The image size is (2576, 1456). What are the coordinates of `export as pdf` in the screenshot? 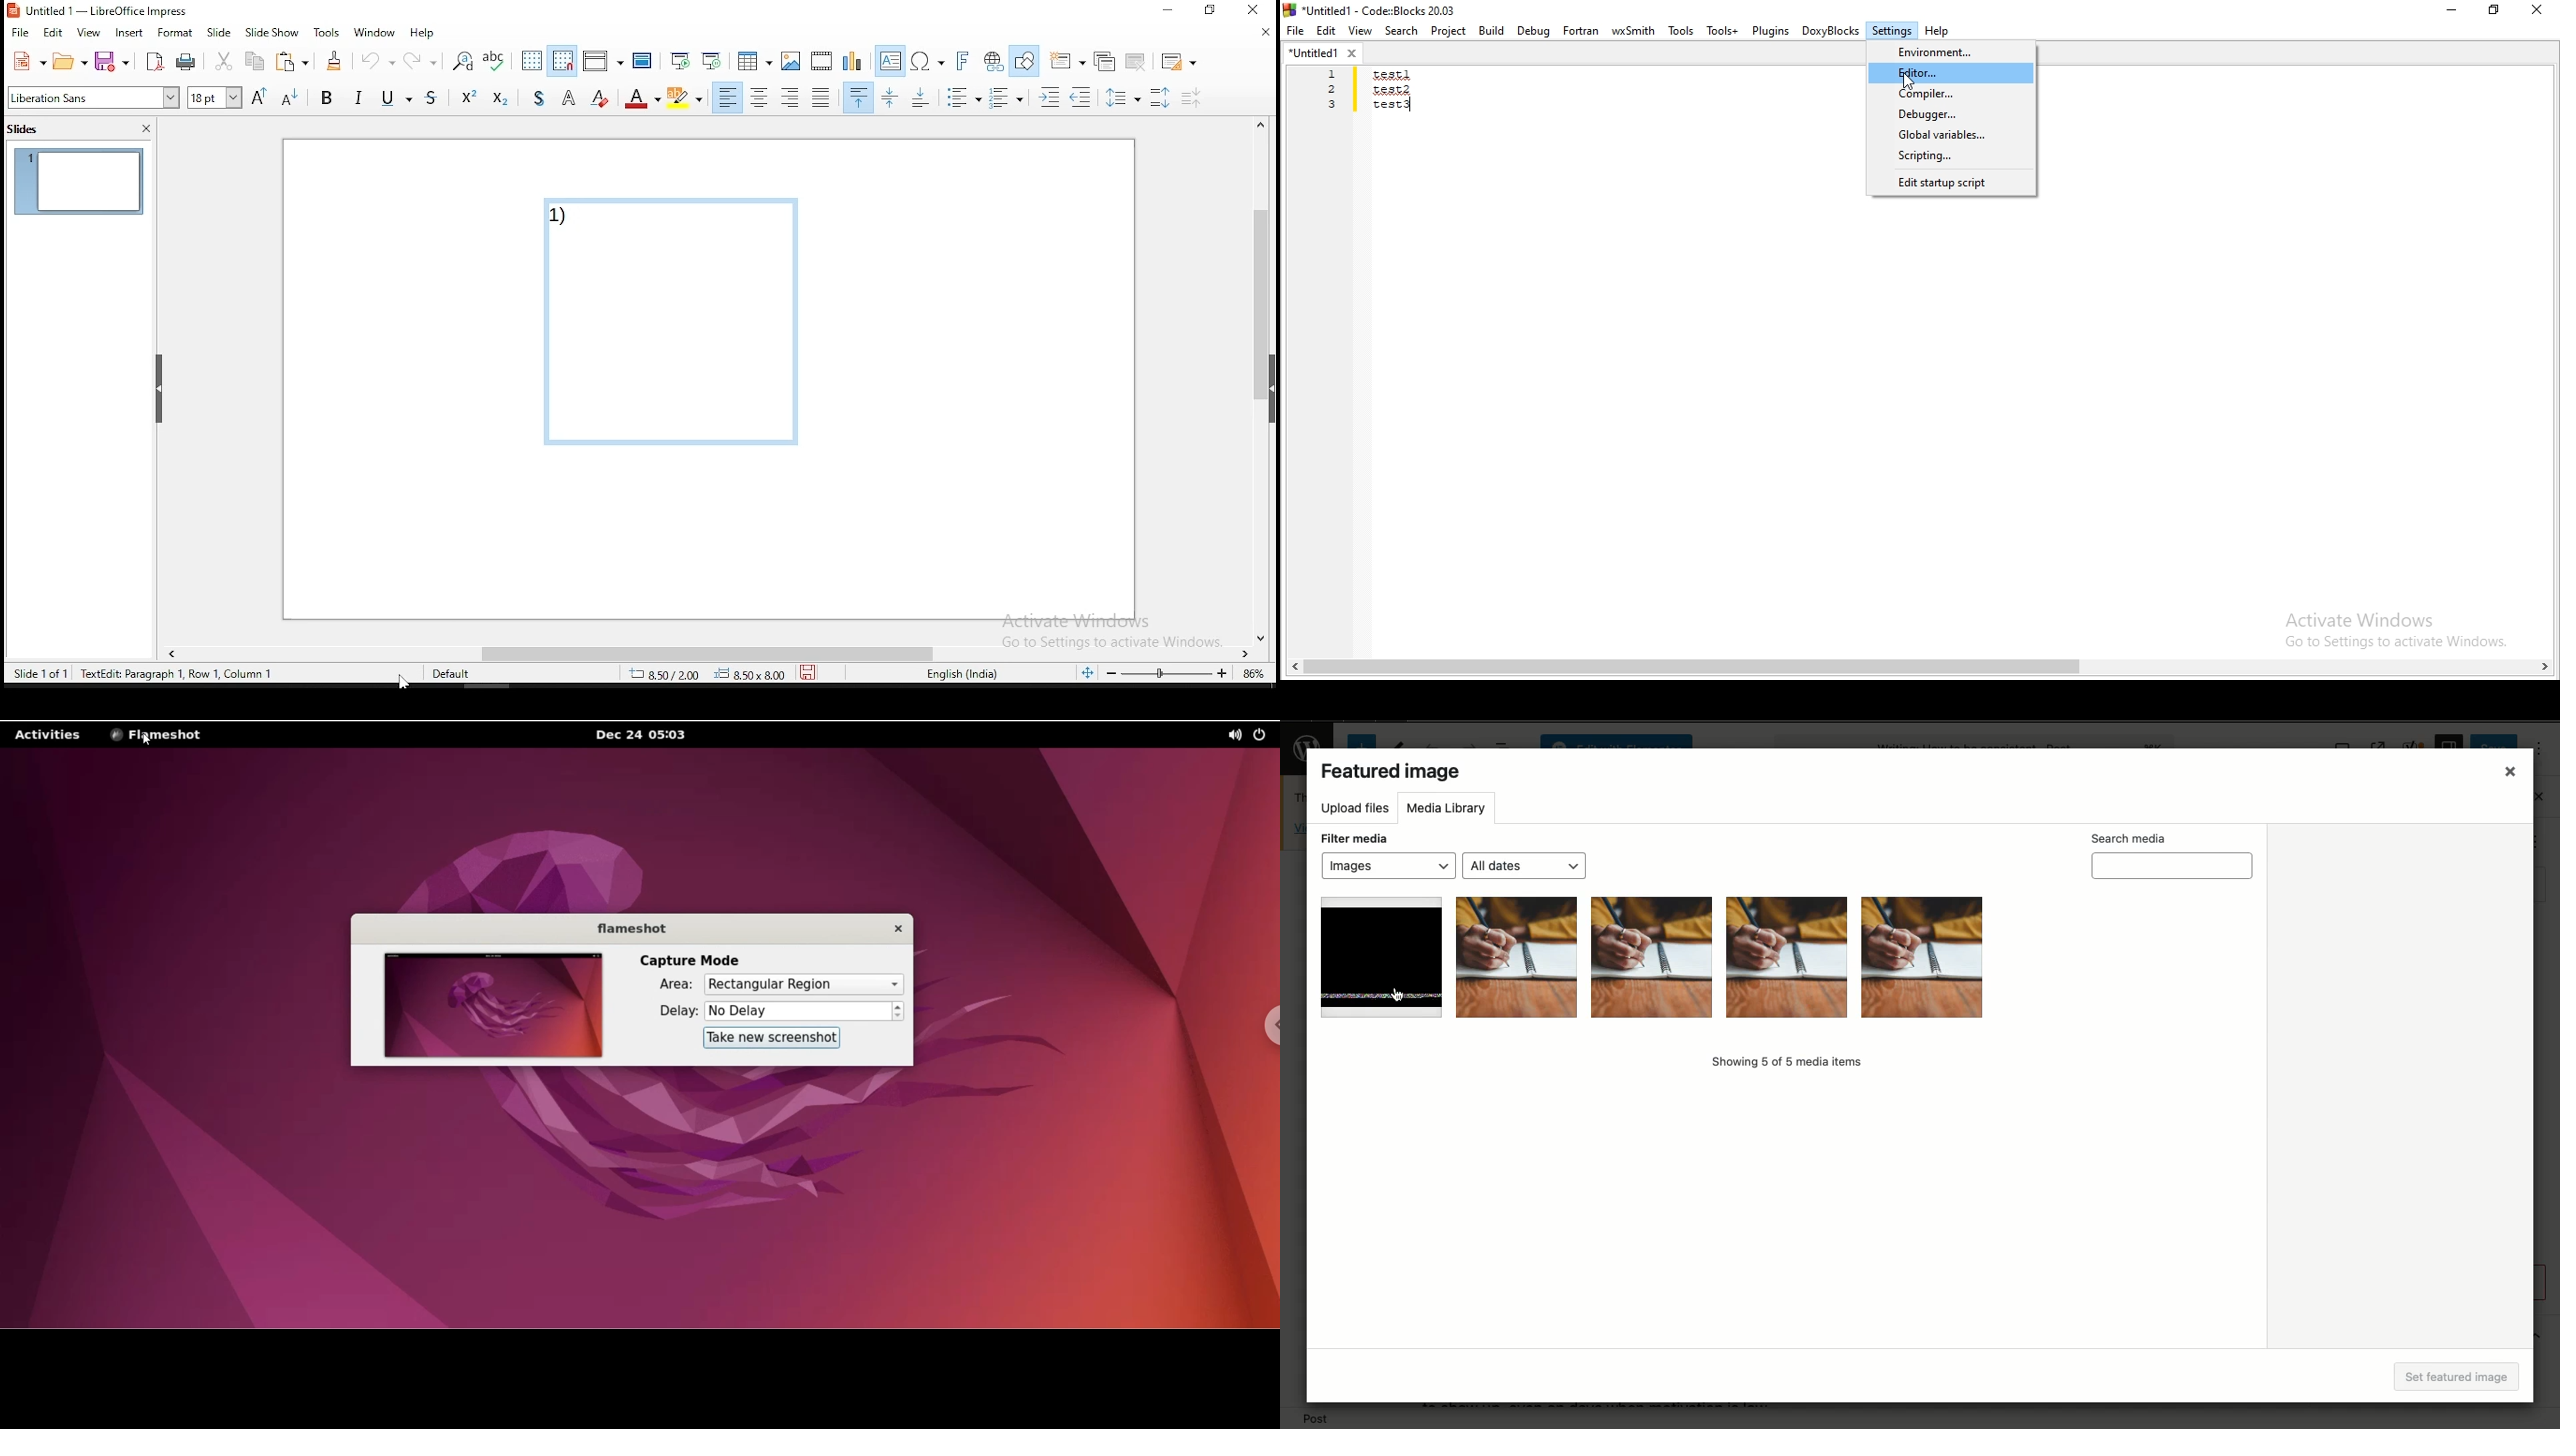 It's located at (156, 62).